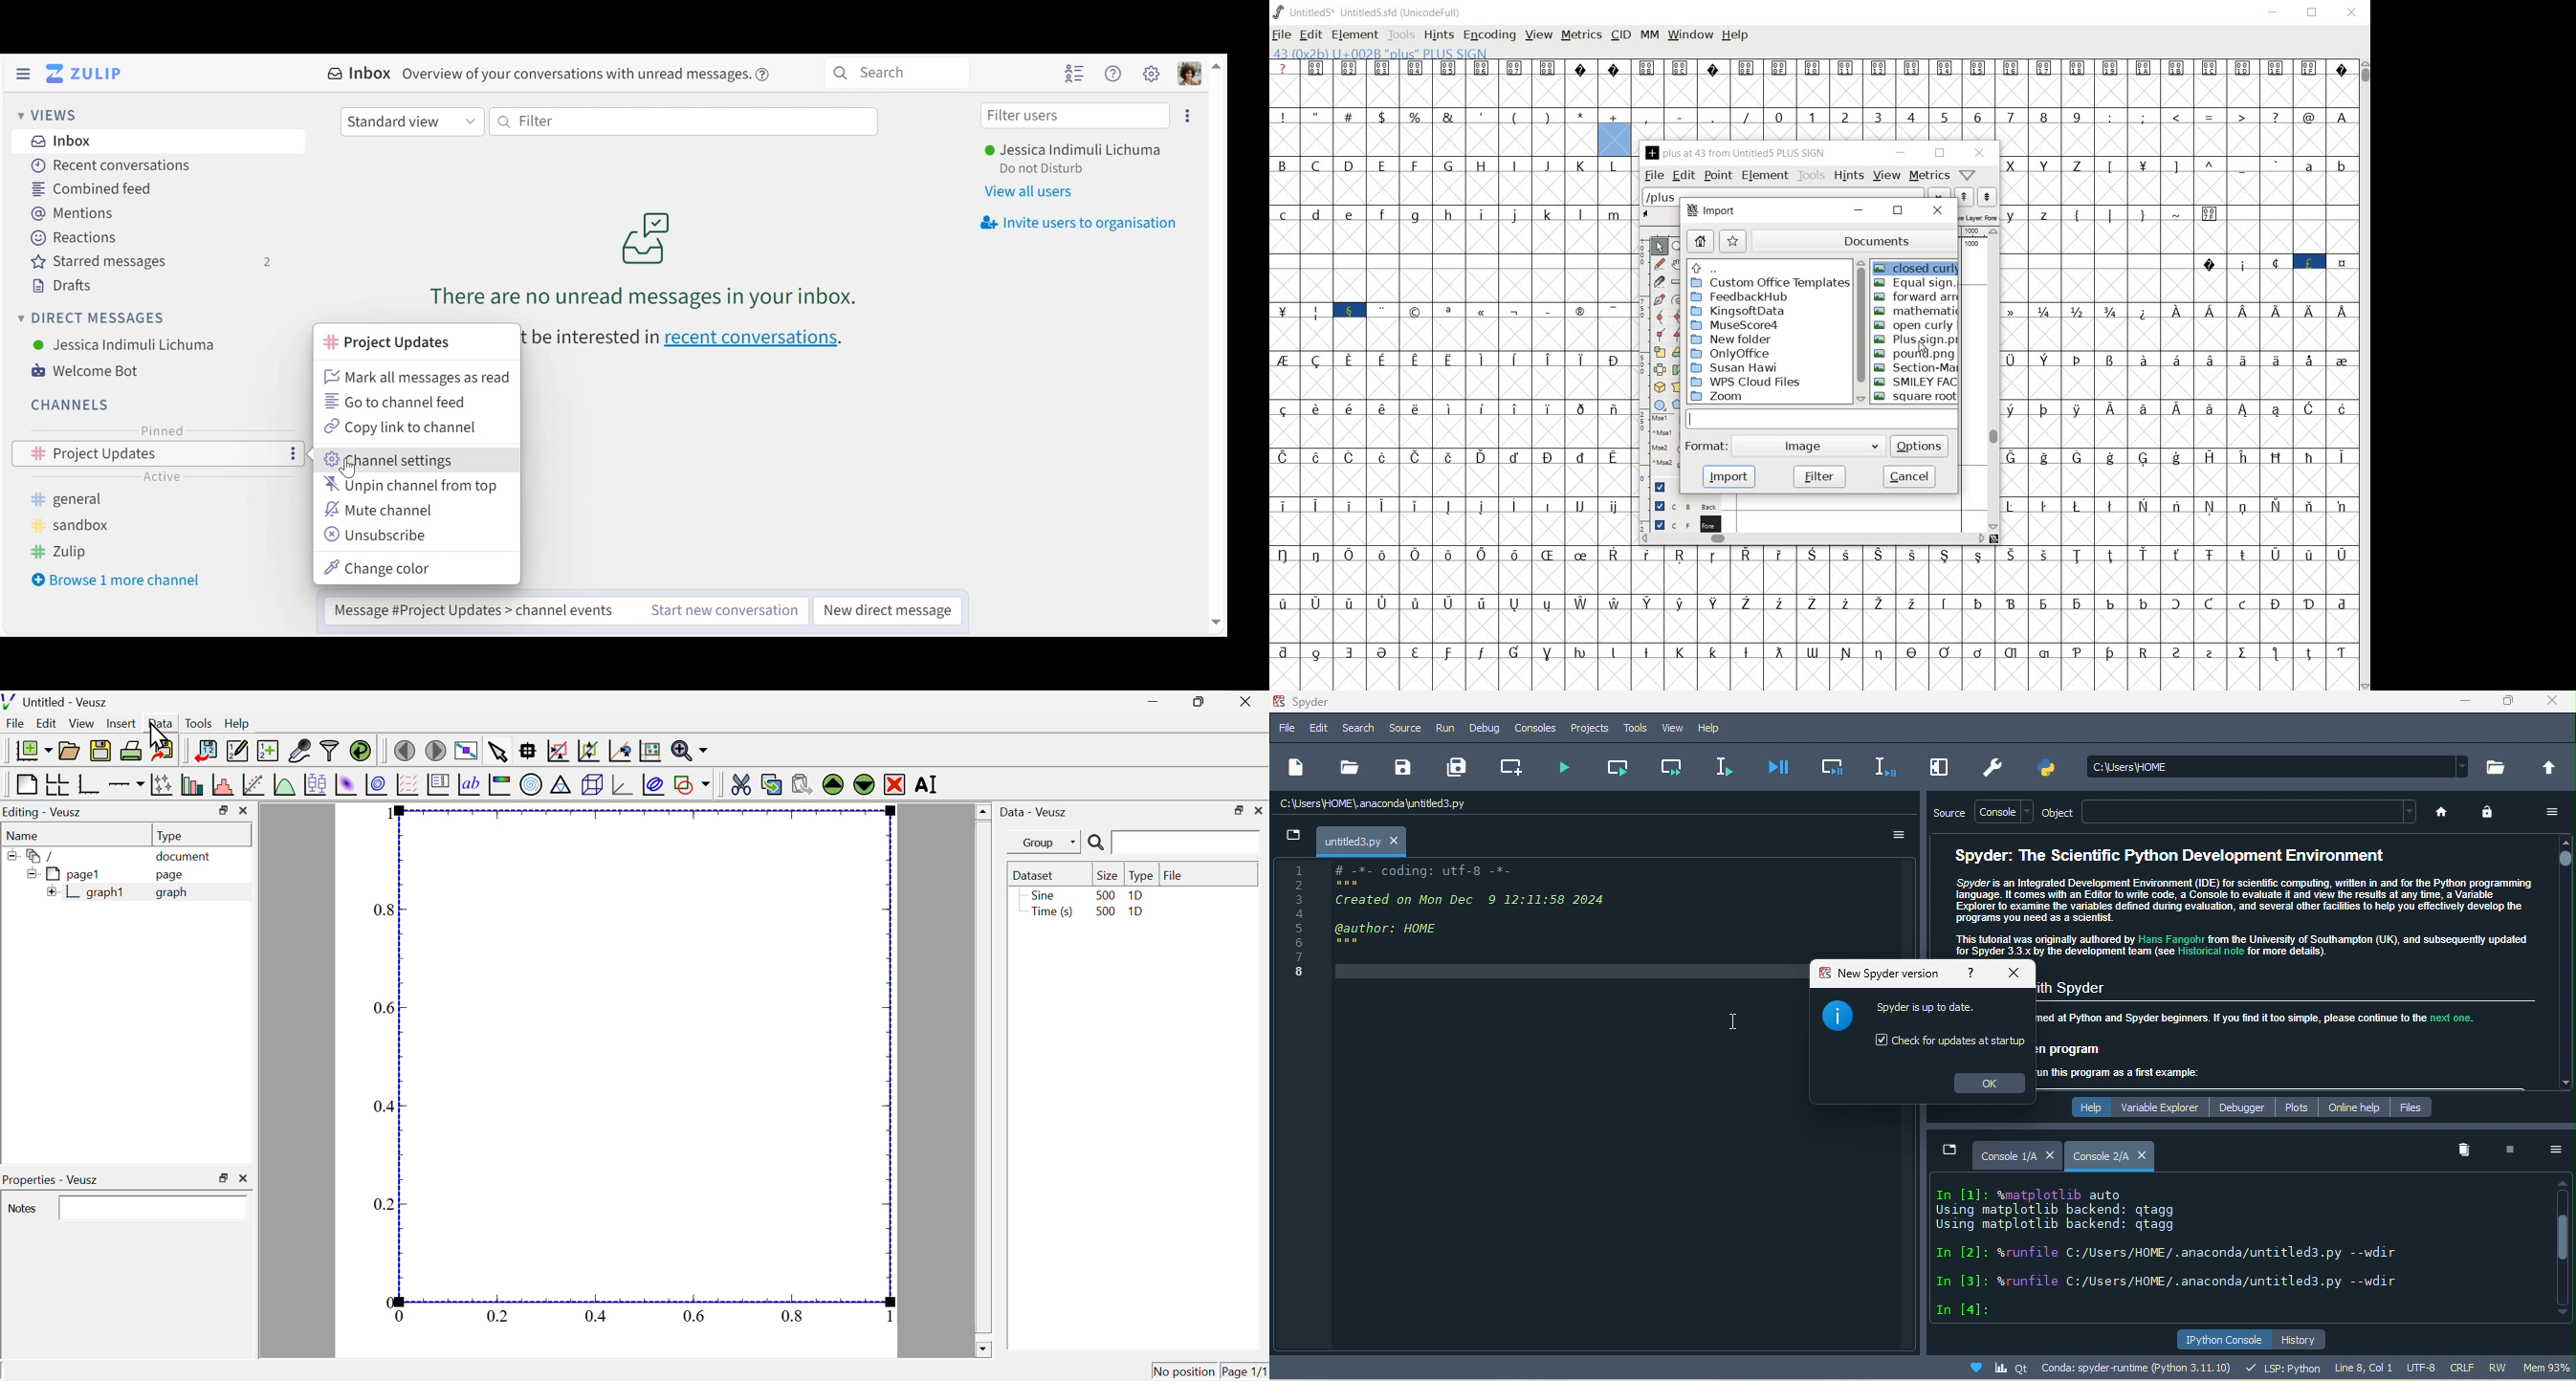 The height and width of the screenshot is (1400, 2576). What do you see at coordinates (803, 782) in the screenshot?
I see `paste widget from the clipboard` at bounding box center [803, 782].